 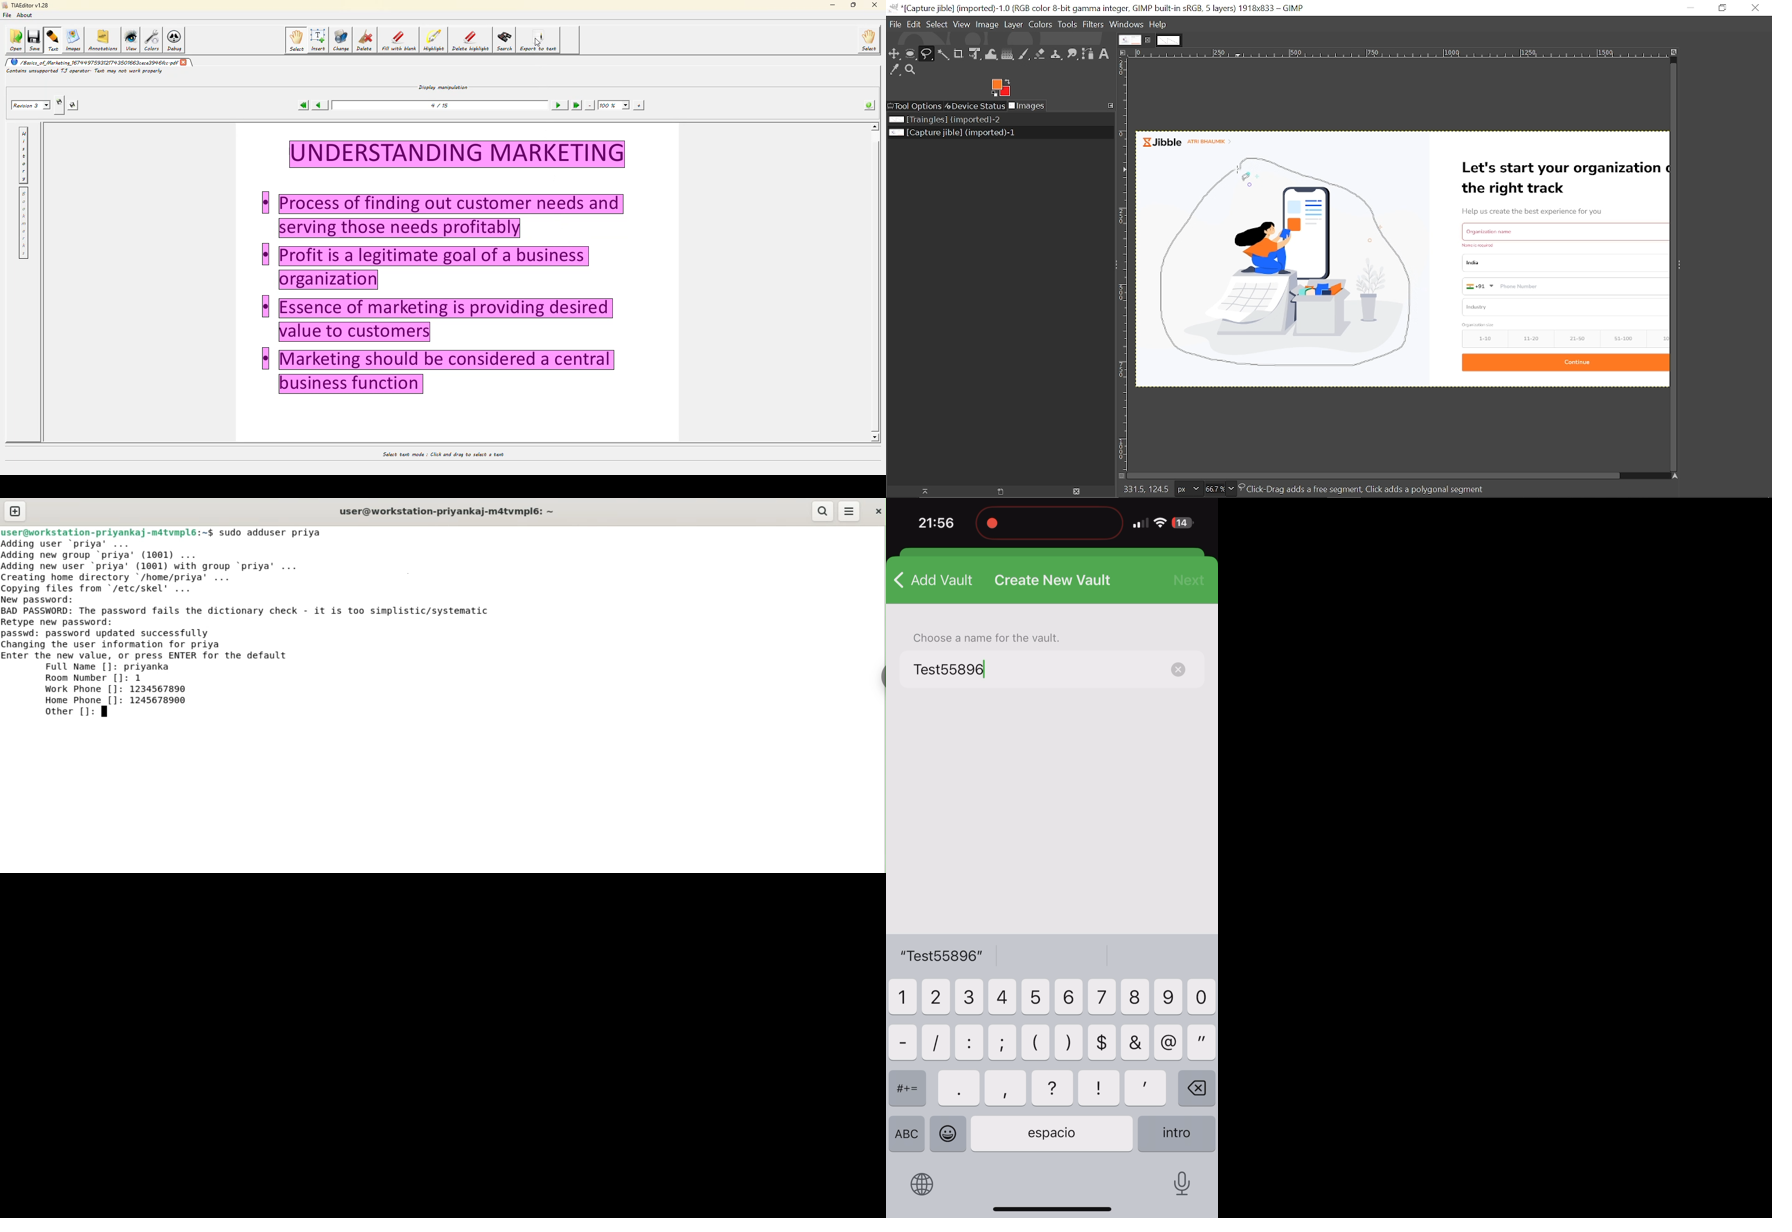 I want to click on open new display for the image, so click(x=997, y=492).